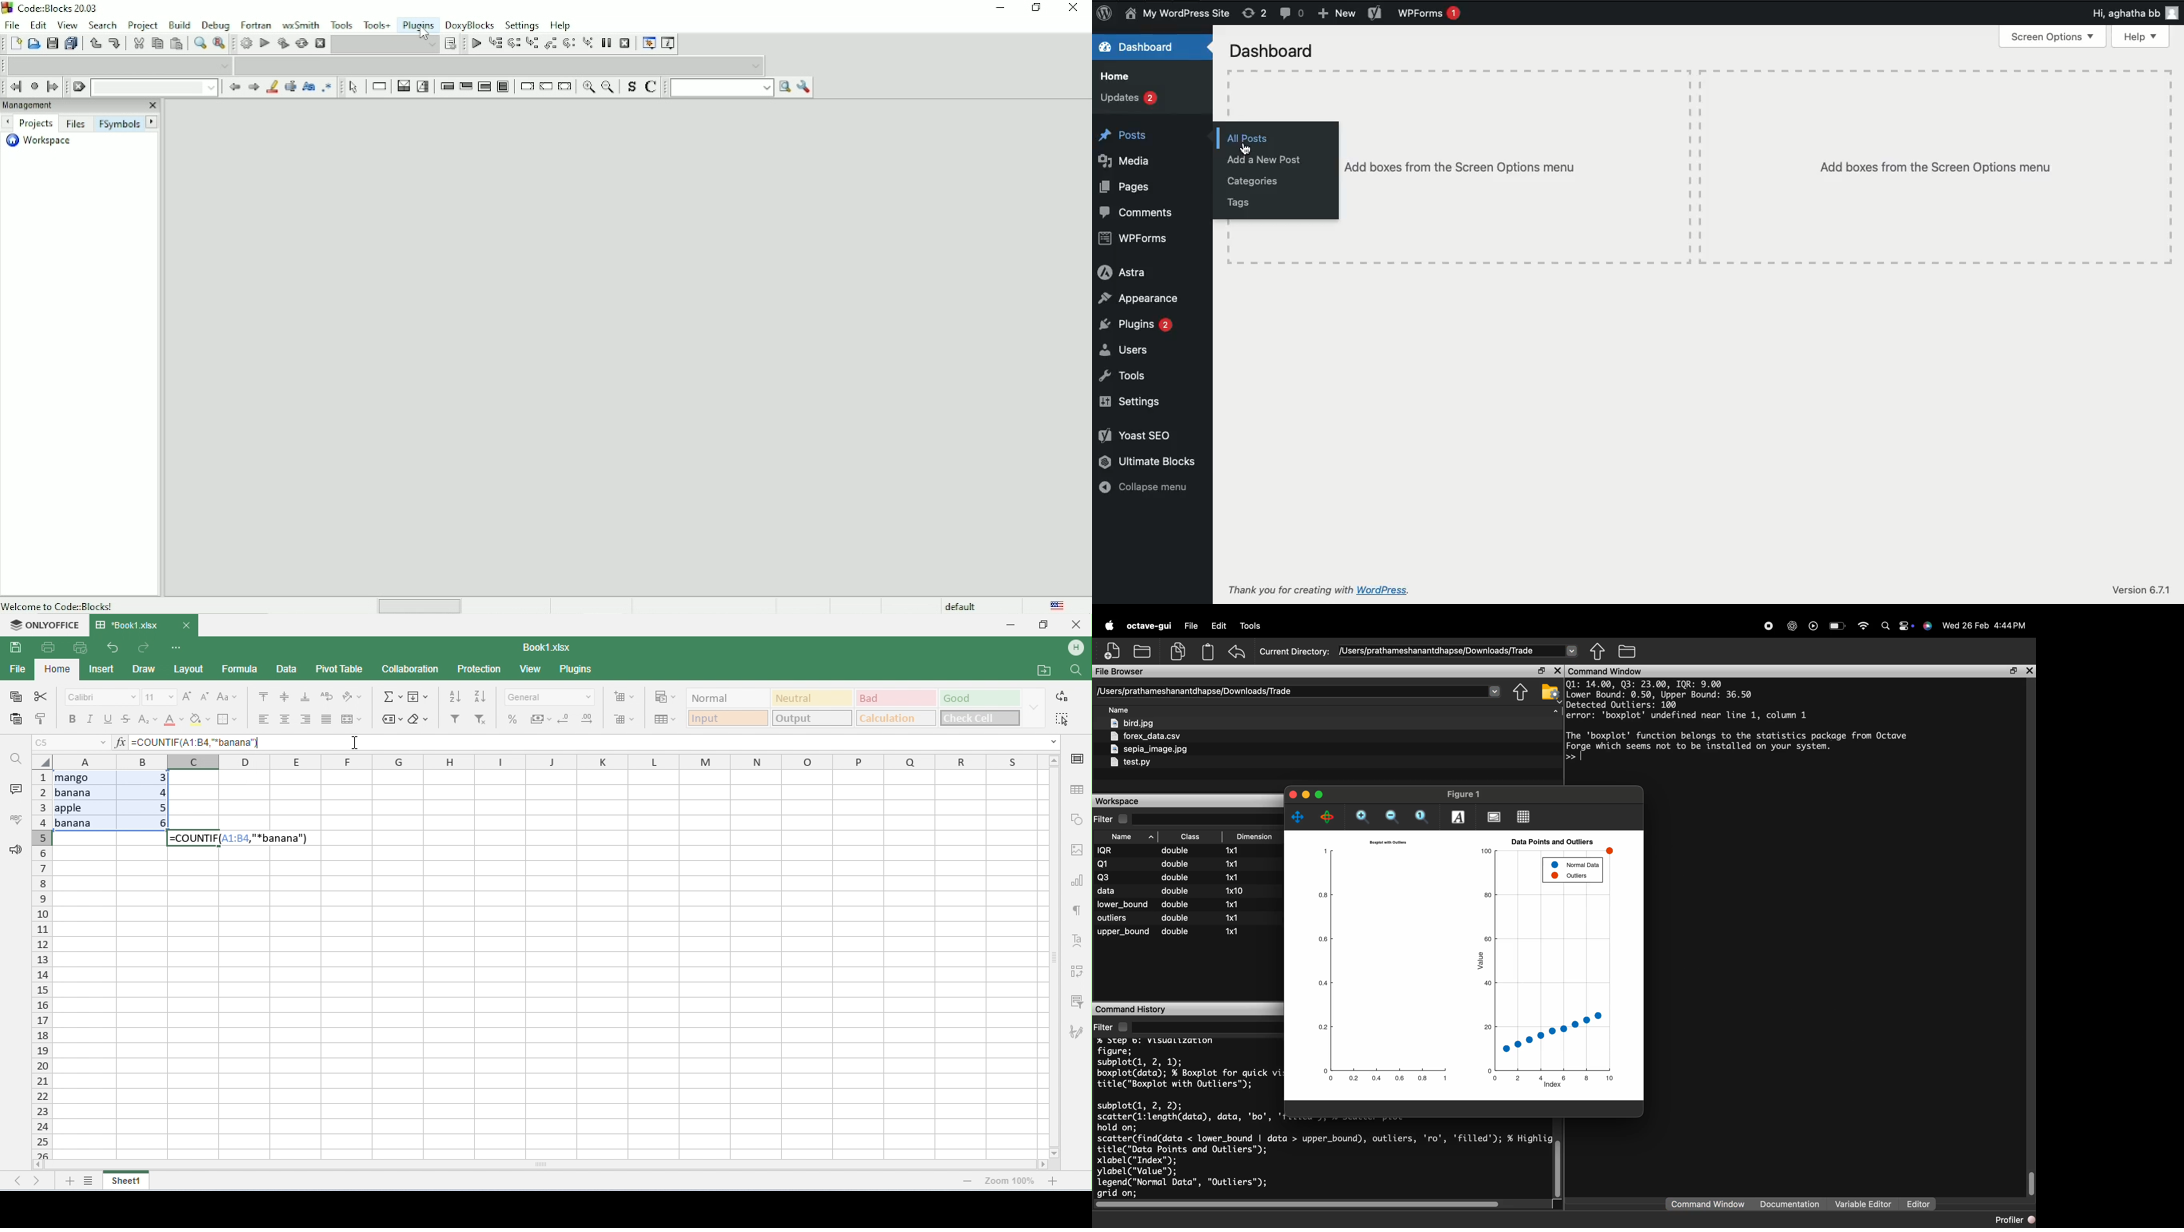 Image resolution: width=2184 pixels, height=1232 pixels. Describe the element at coordinates (565, 86) in the screenshot. I see `Return instruction` at that location.